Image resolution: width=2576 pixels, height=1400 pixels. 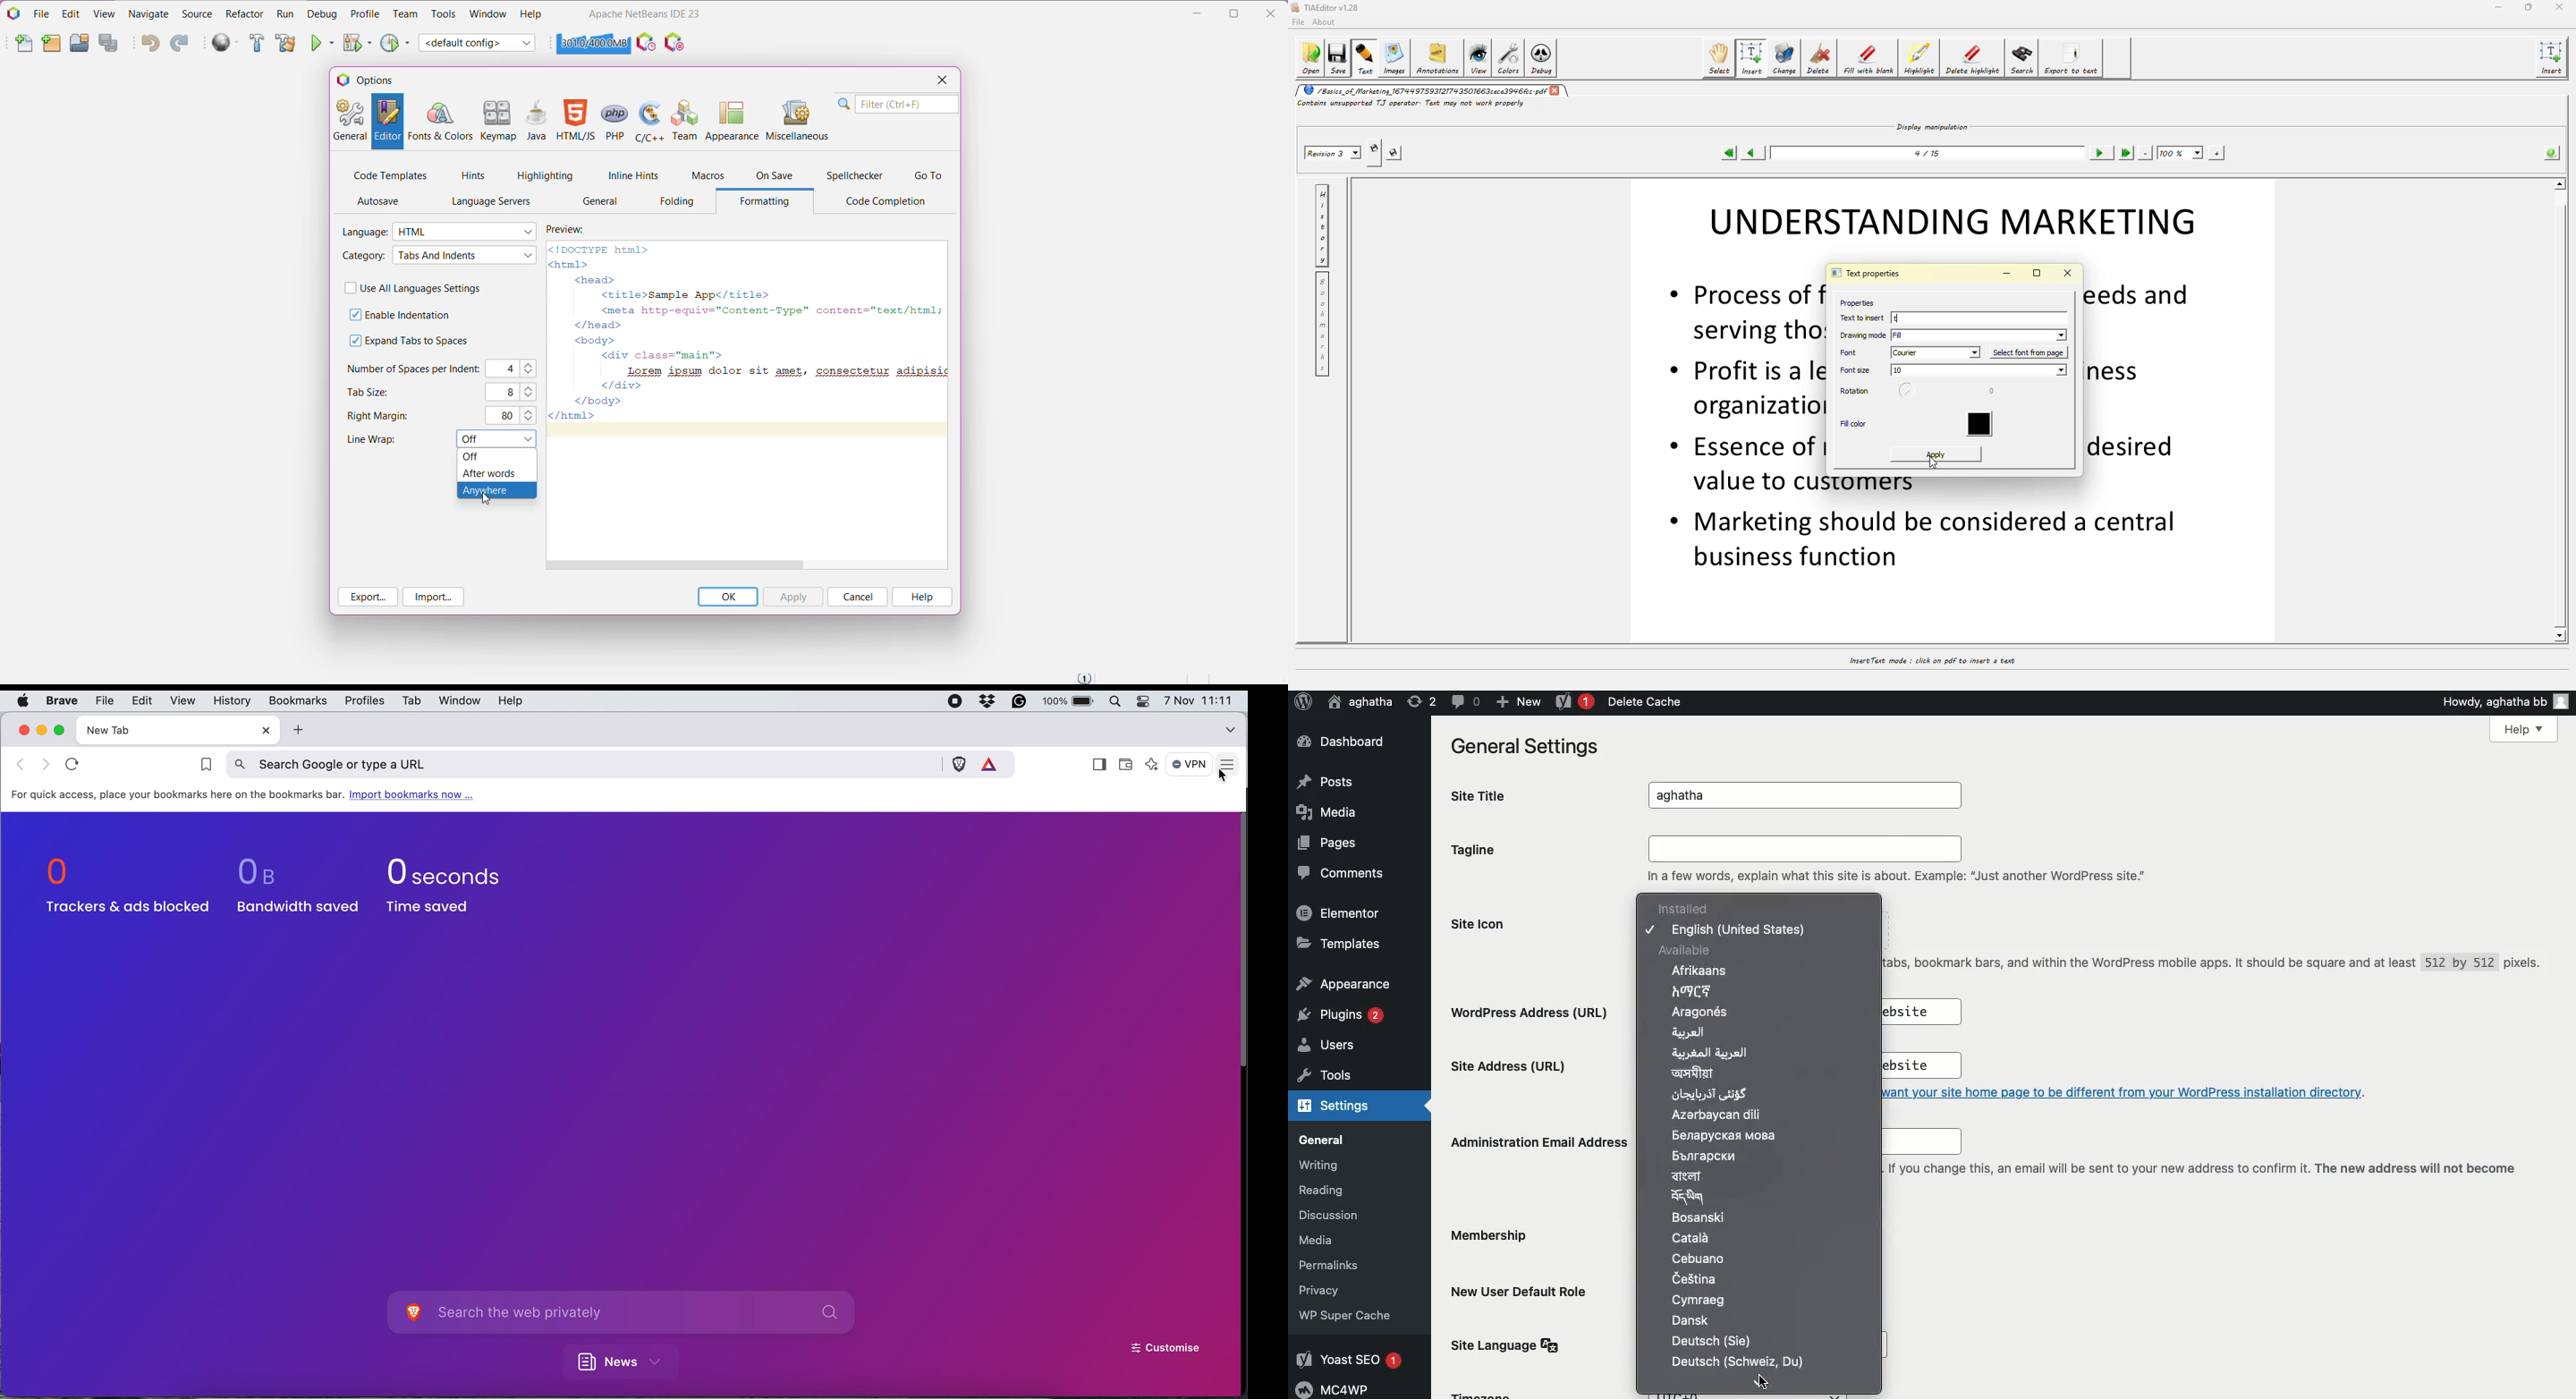 I want to click on Templates, so click(x=1335, y=943).